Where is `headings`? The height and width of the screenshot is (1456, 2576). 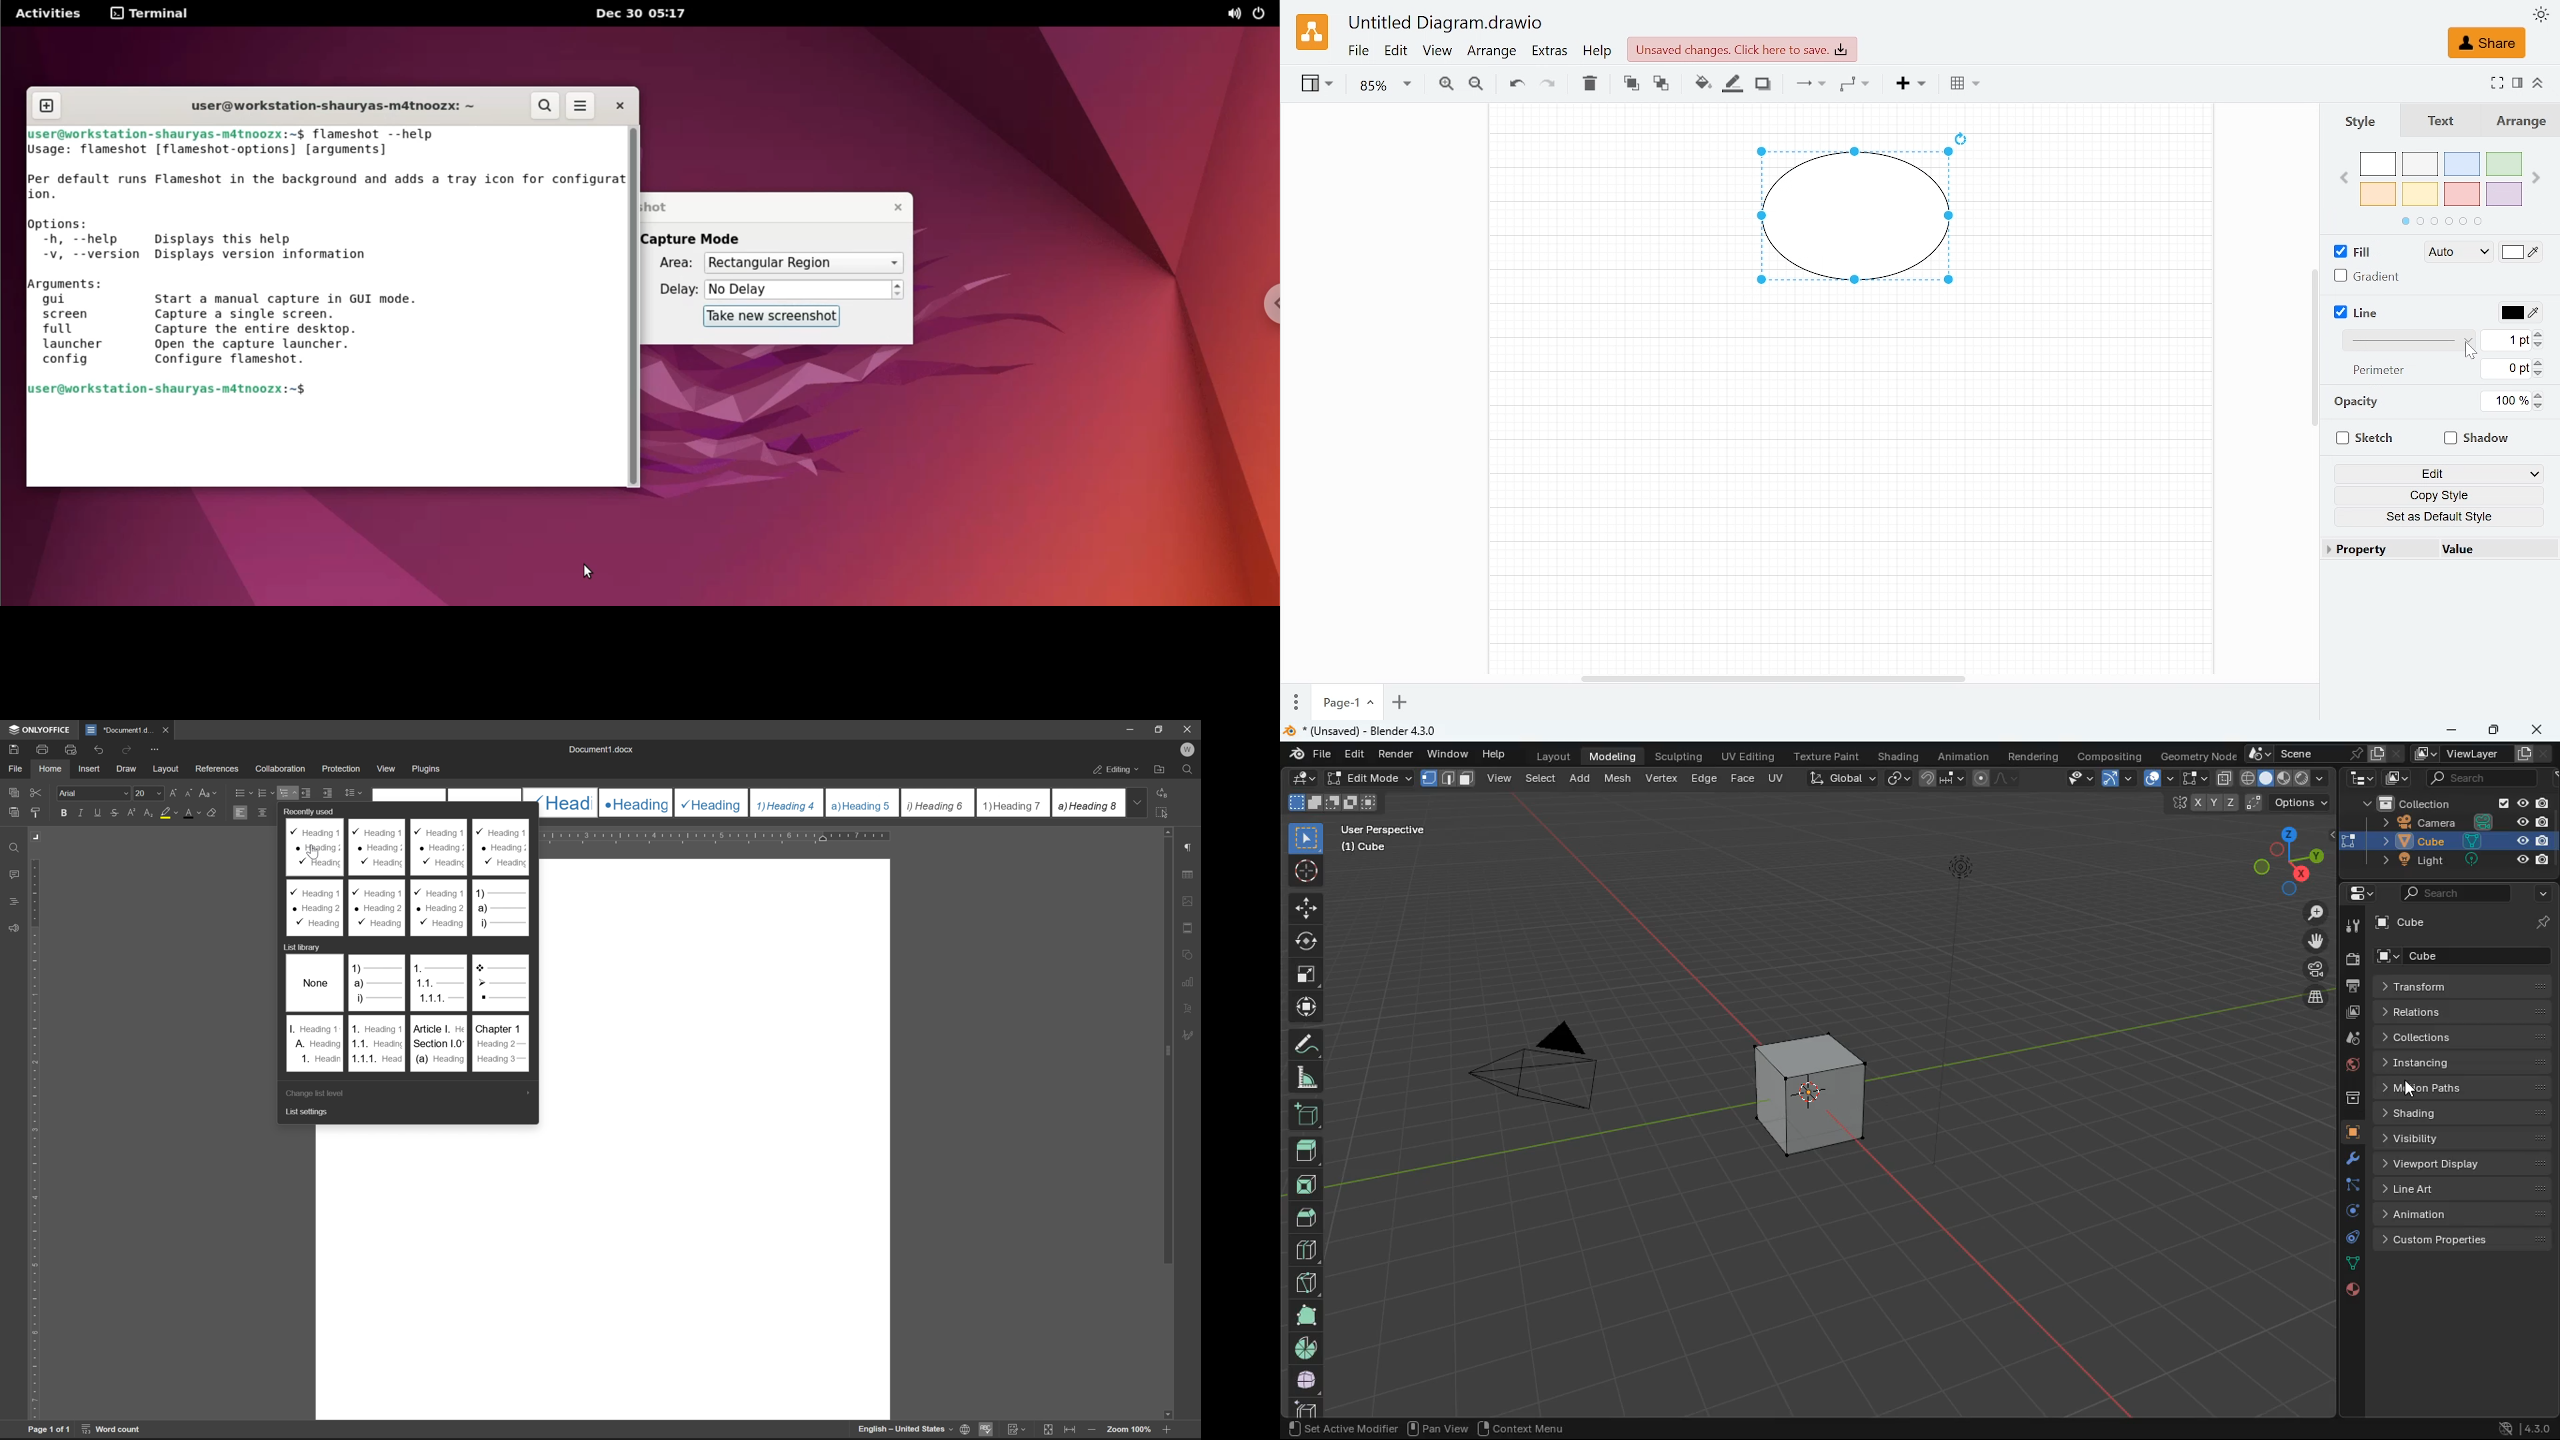 headings is located at coordinates (14, 902).